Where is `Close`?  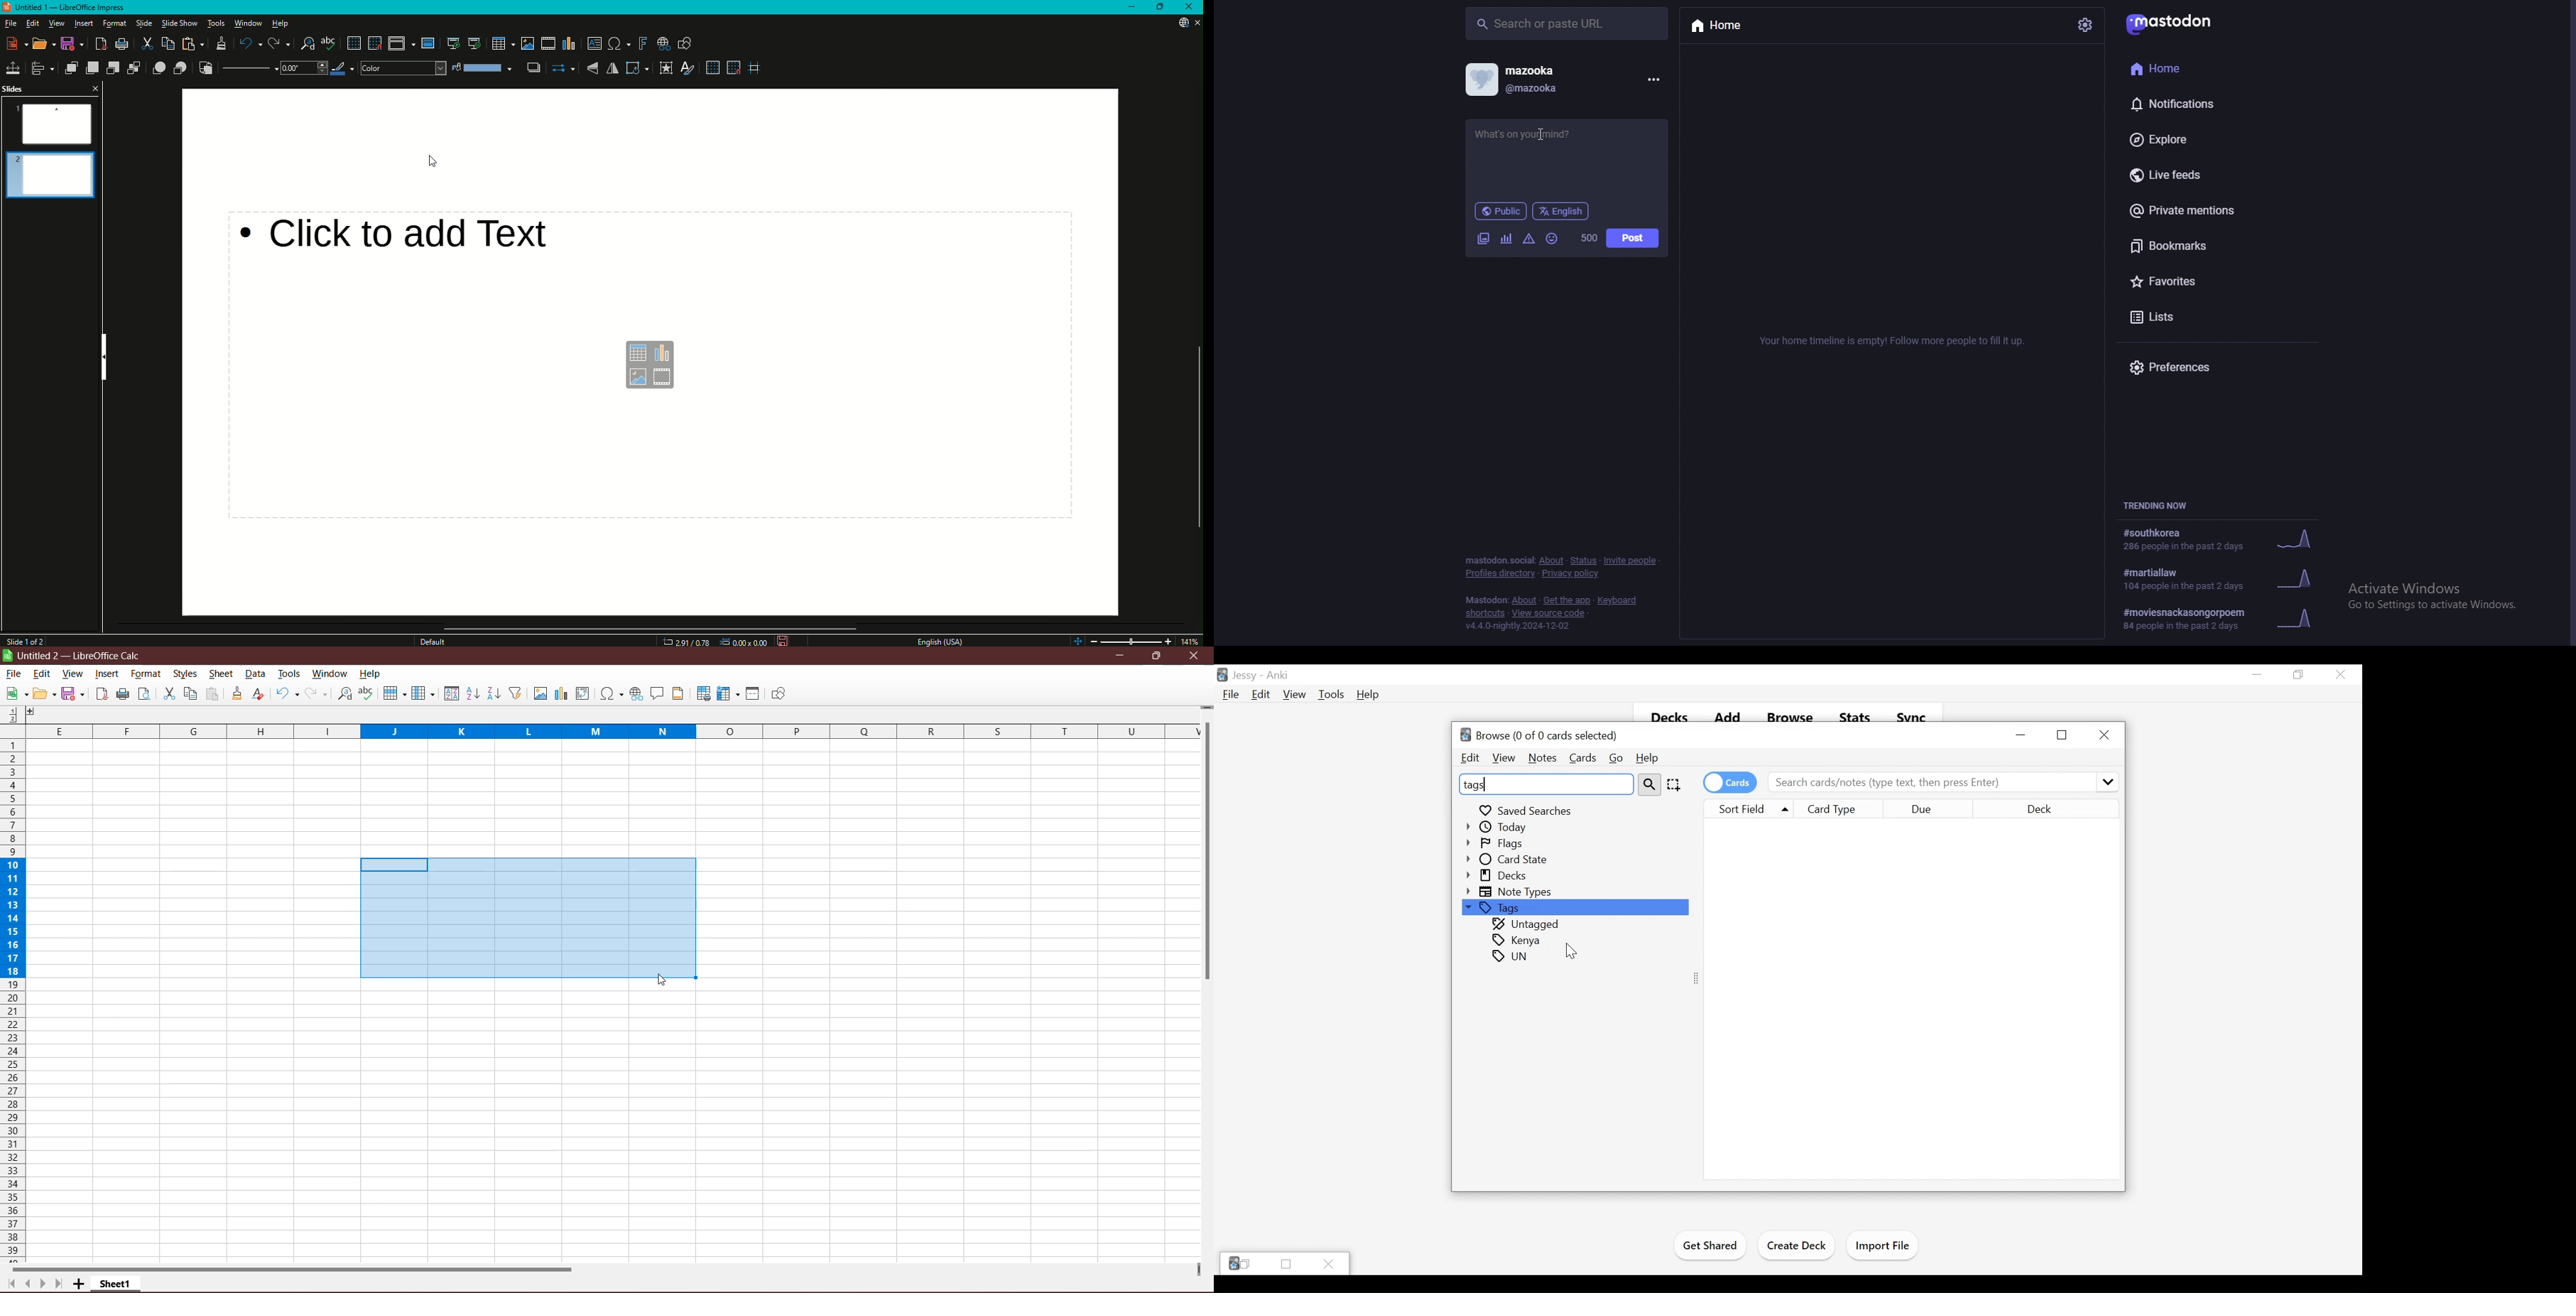 Close is located at coordinates (1187, 7).